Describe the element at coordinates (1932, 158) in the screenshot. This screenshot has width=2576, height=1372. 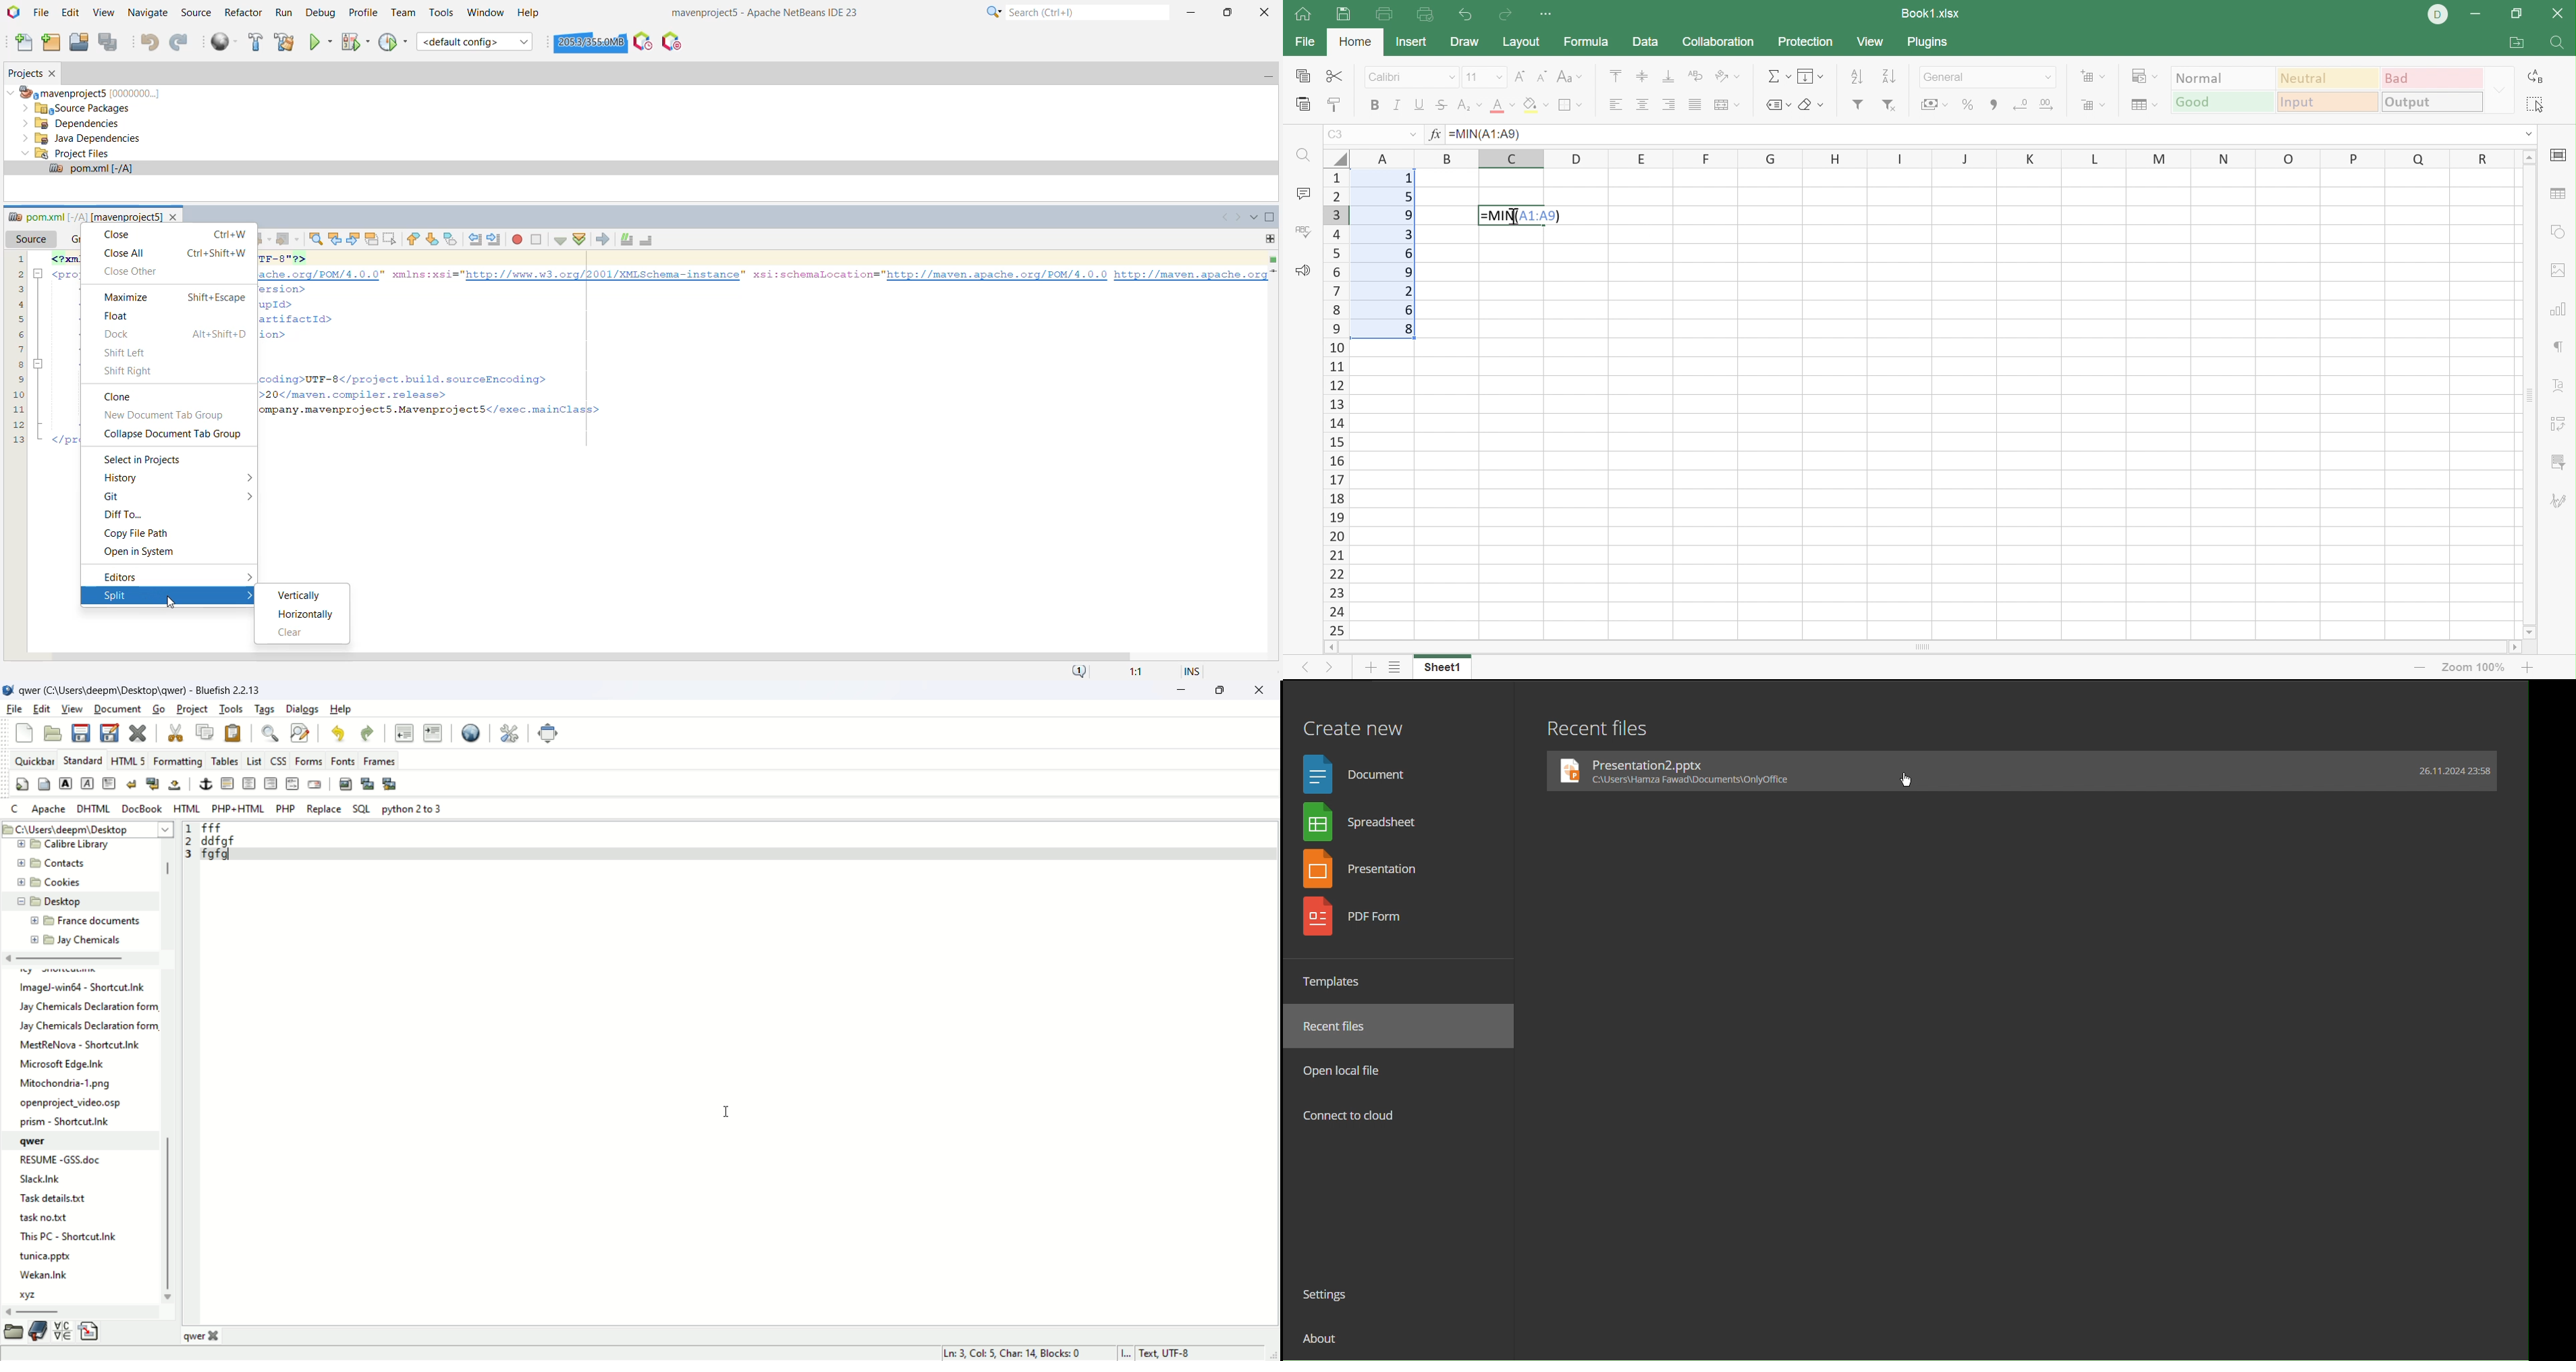
I see `Column names` at that location.